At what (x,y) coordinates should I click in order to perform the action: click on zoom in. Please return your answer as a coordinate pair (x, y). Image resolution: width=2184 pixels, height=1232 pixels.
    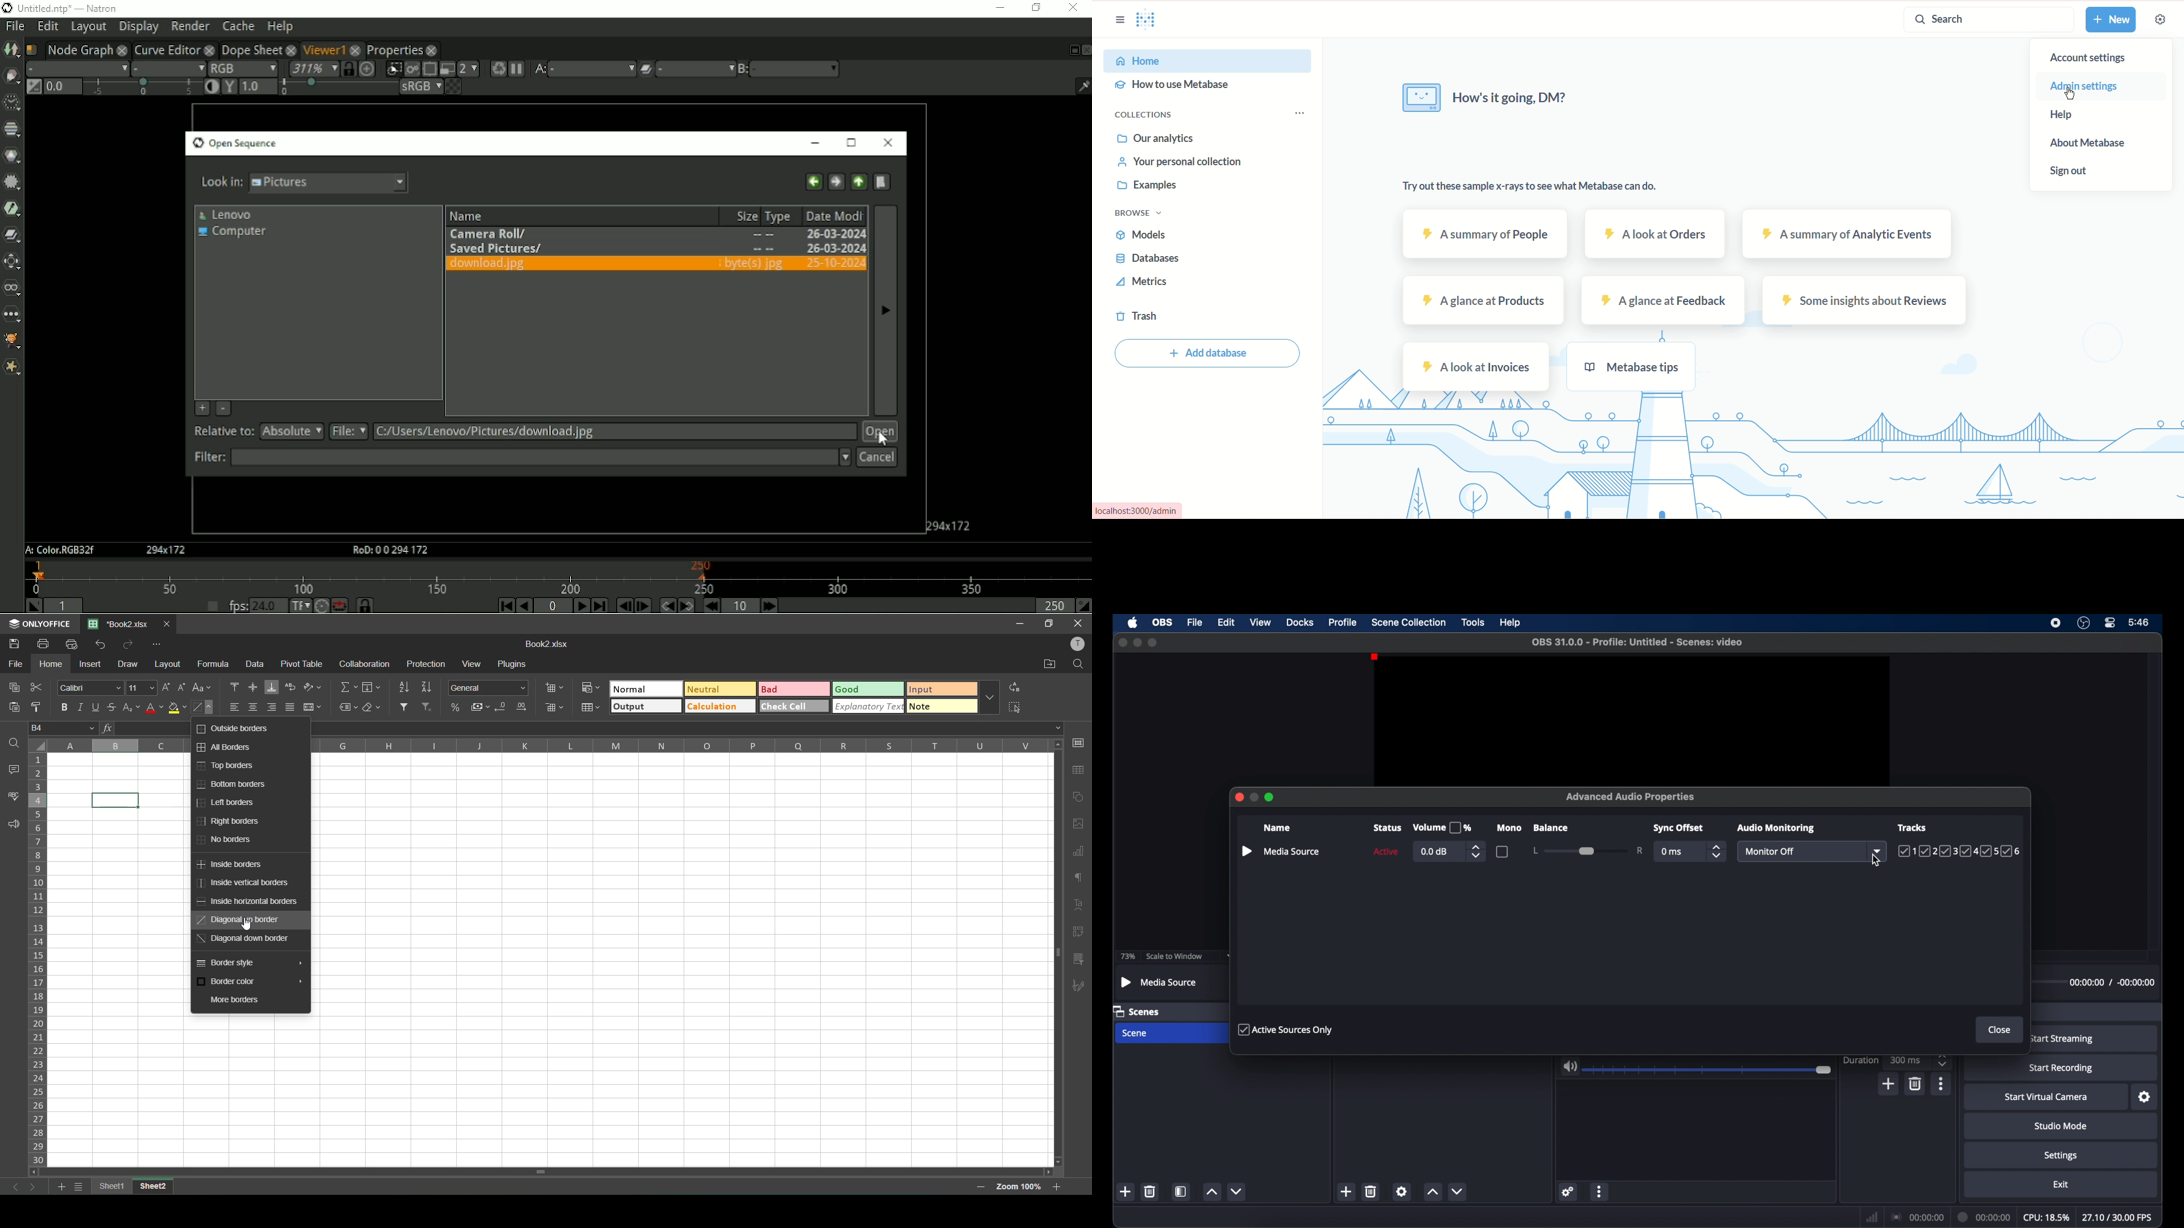
    Looking at the image, I should click on (1057, 1187).